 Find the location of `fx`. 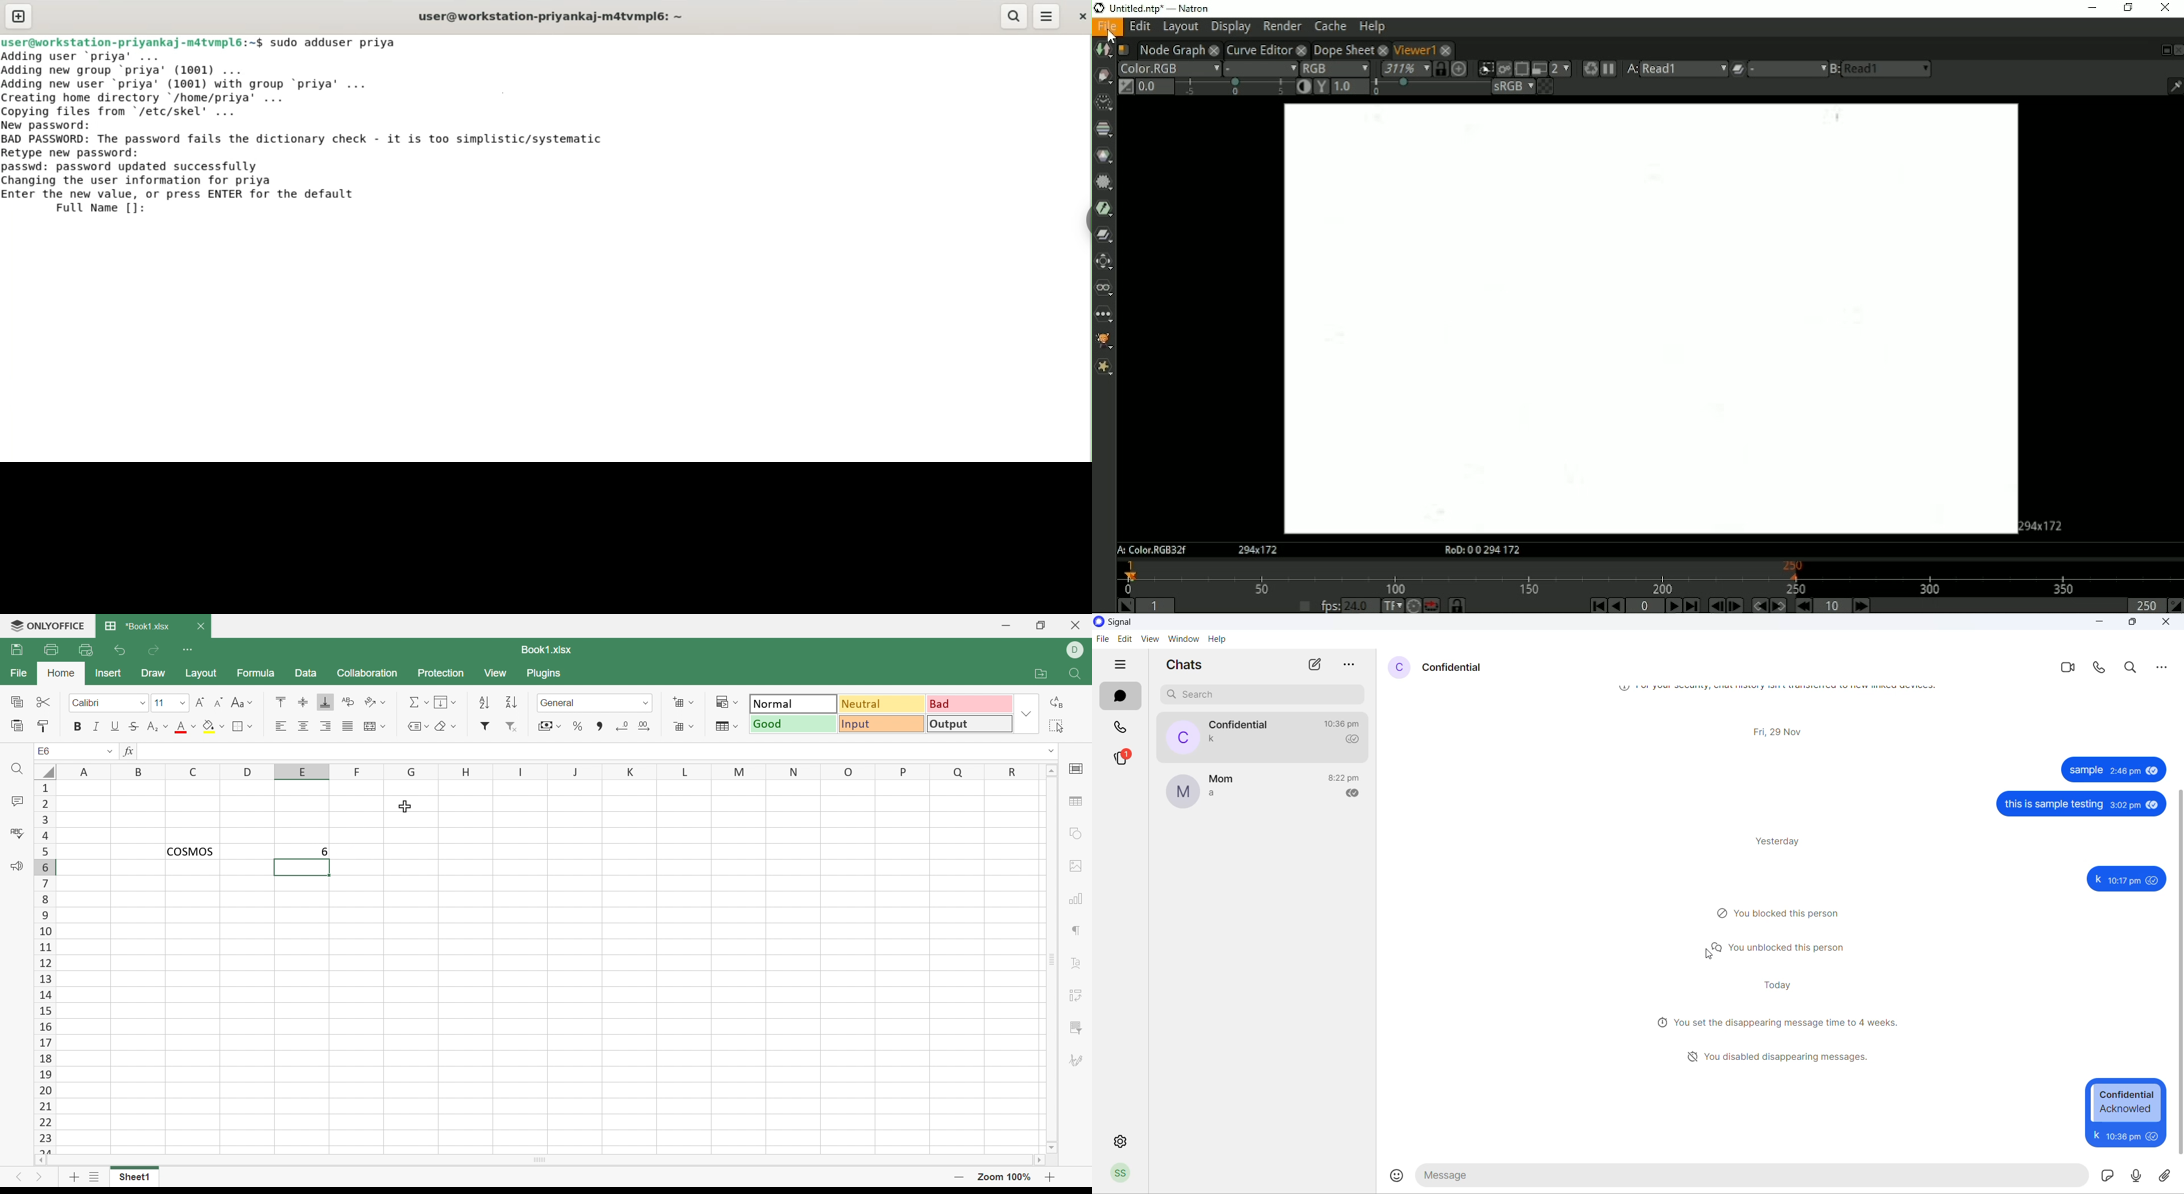

fx is located at coordinates (129, 752).